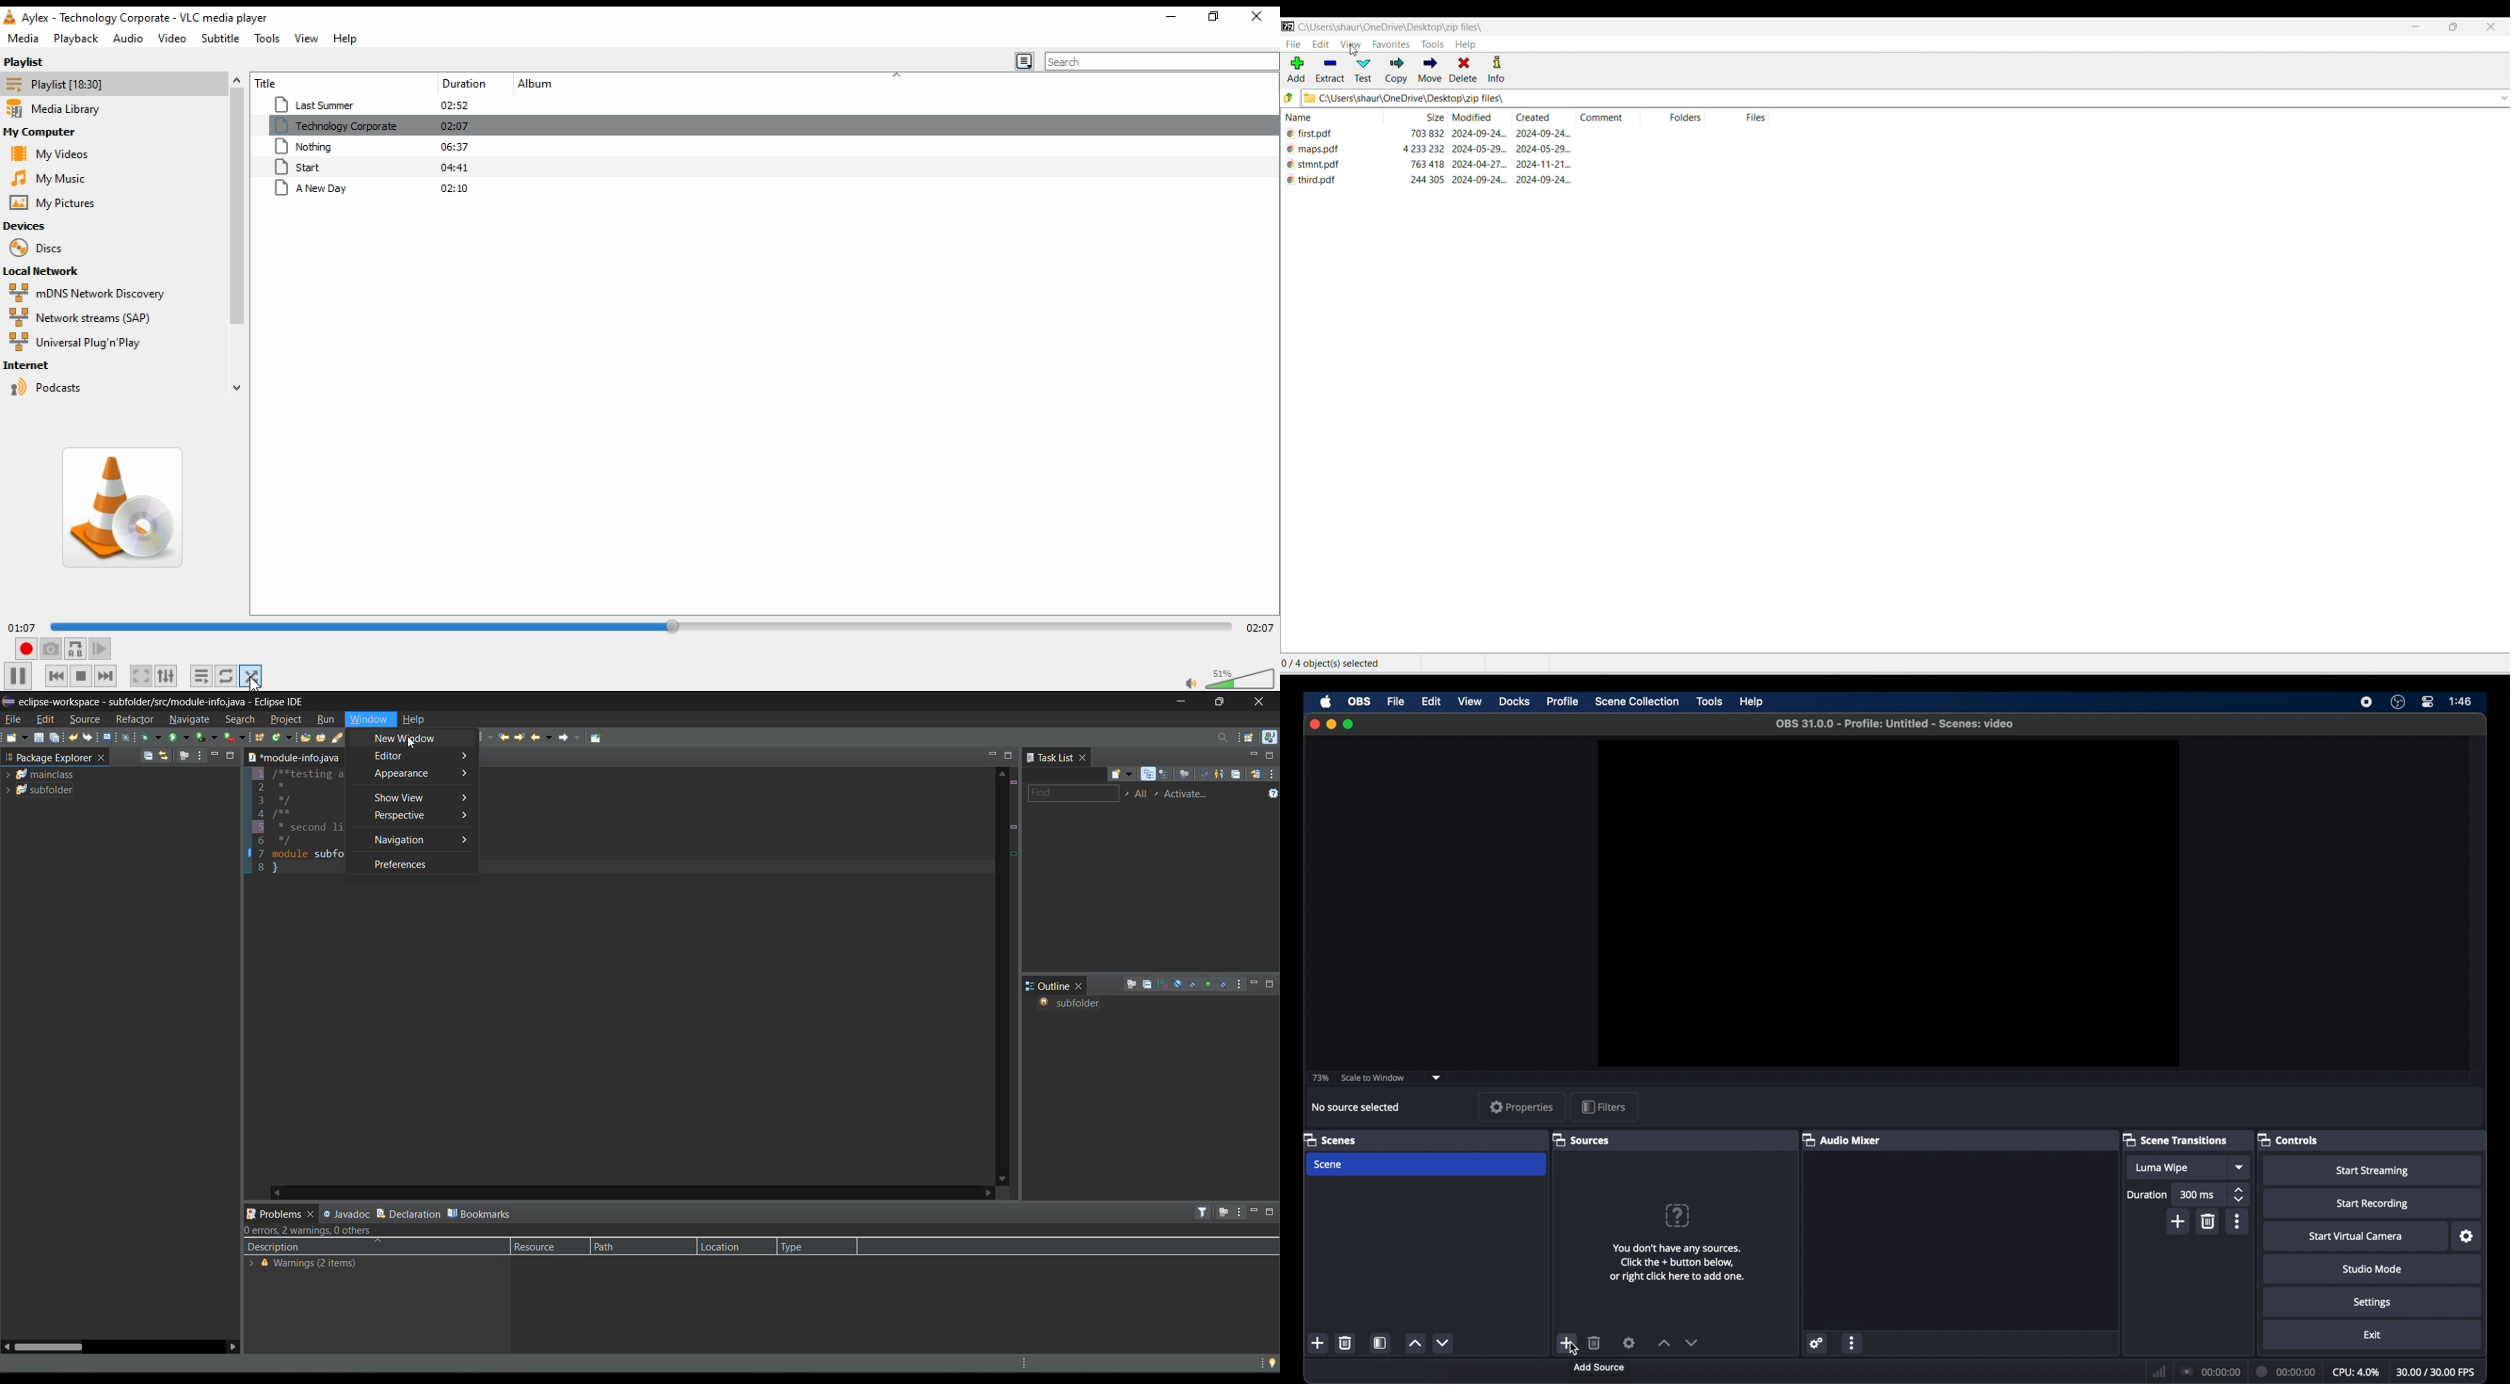 This screenshot has width=2520, height=1400. Describe the element at coordinates (2287, 1141) in the screenshot. I see `controls` at that location.